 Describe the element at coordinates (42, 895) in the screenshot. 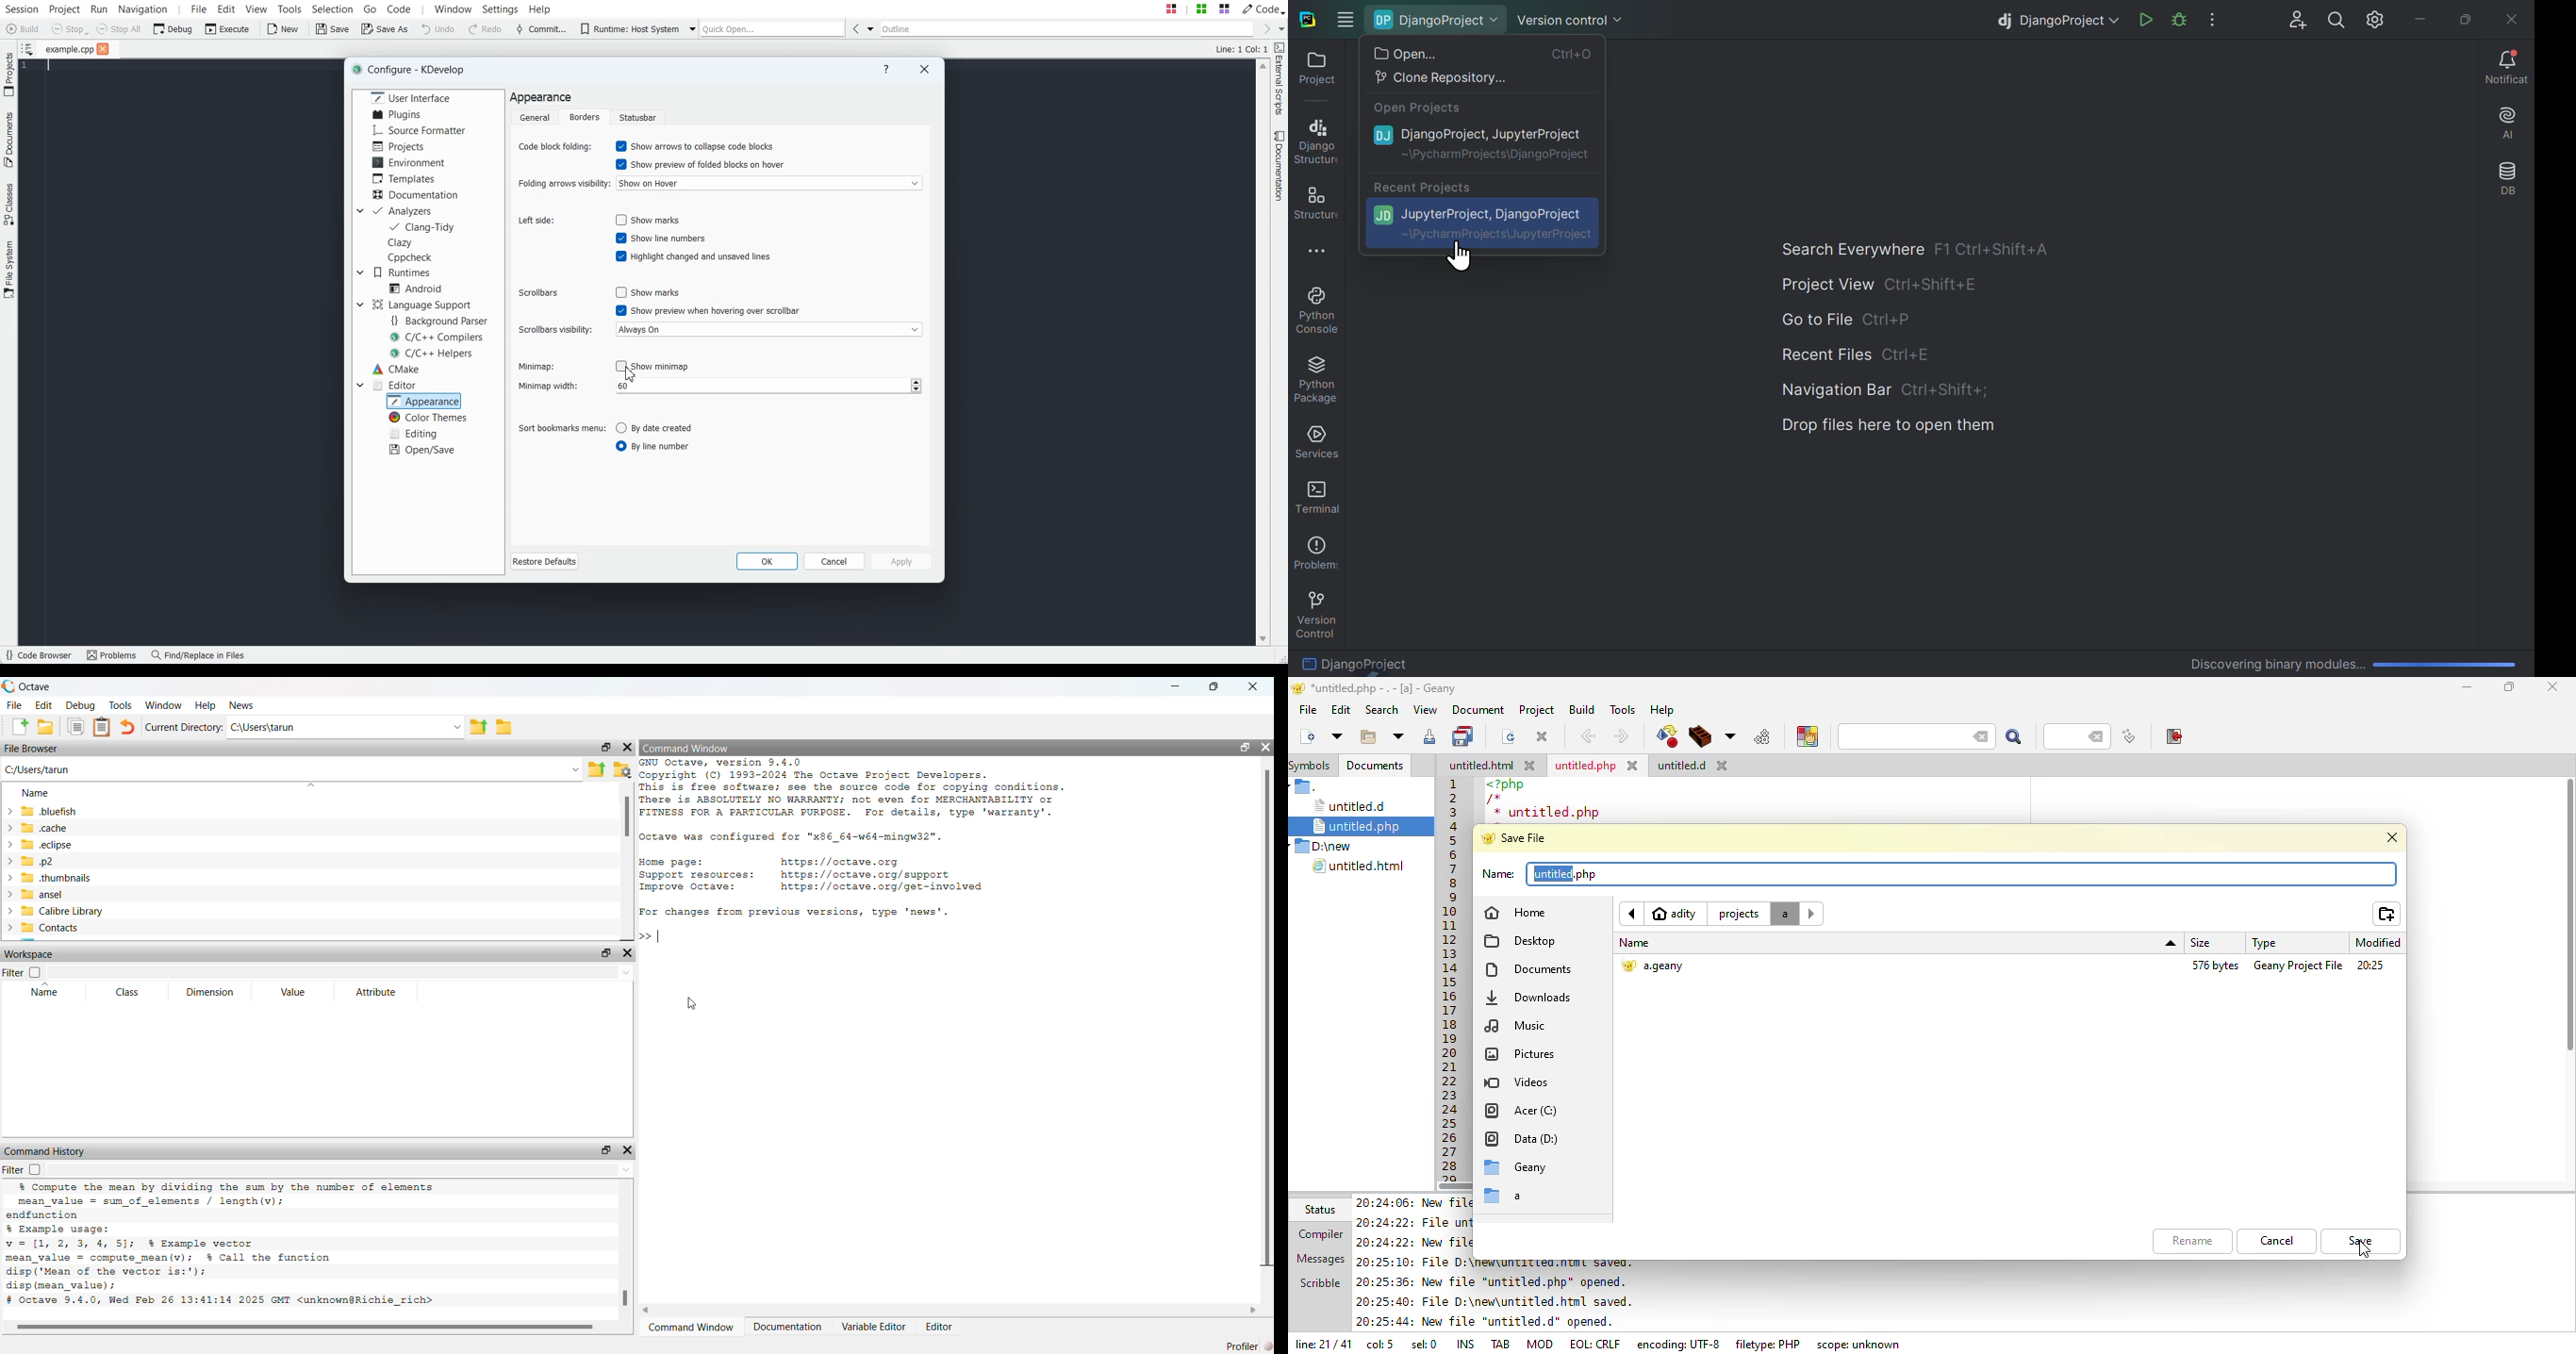

I see `ansel` at that location.